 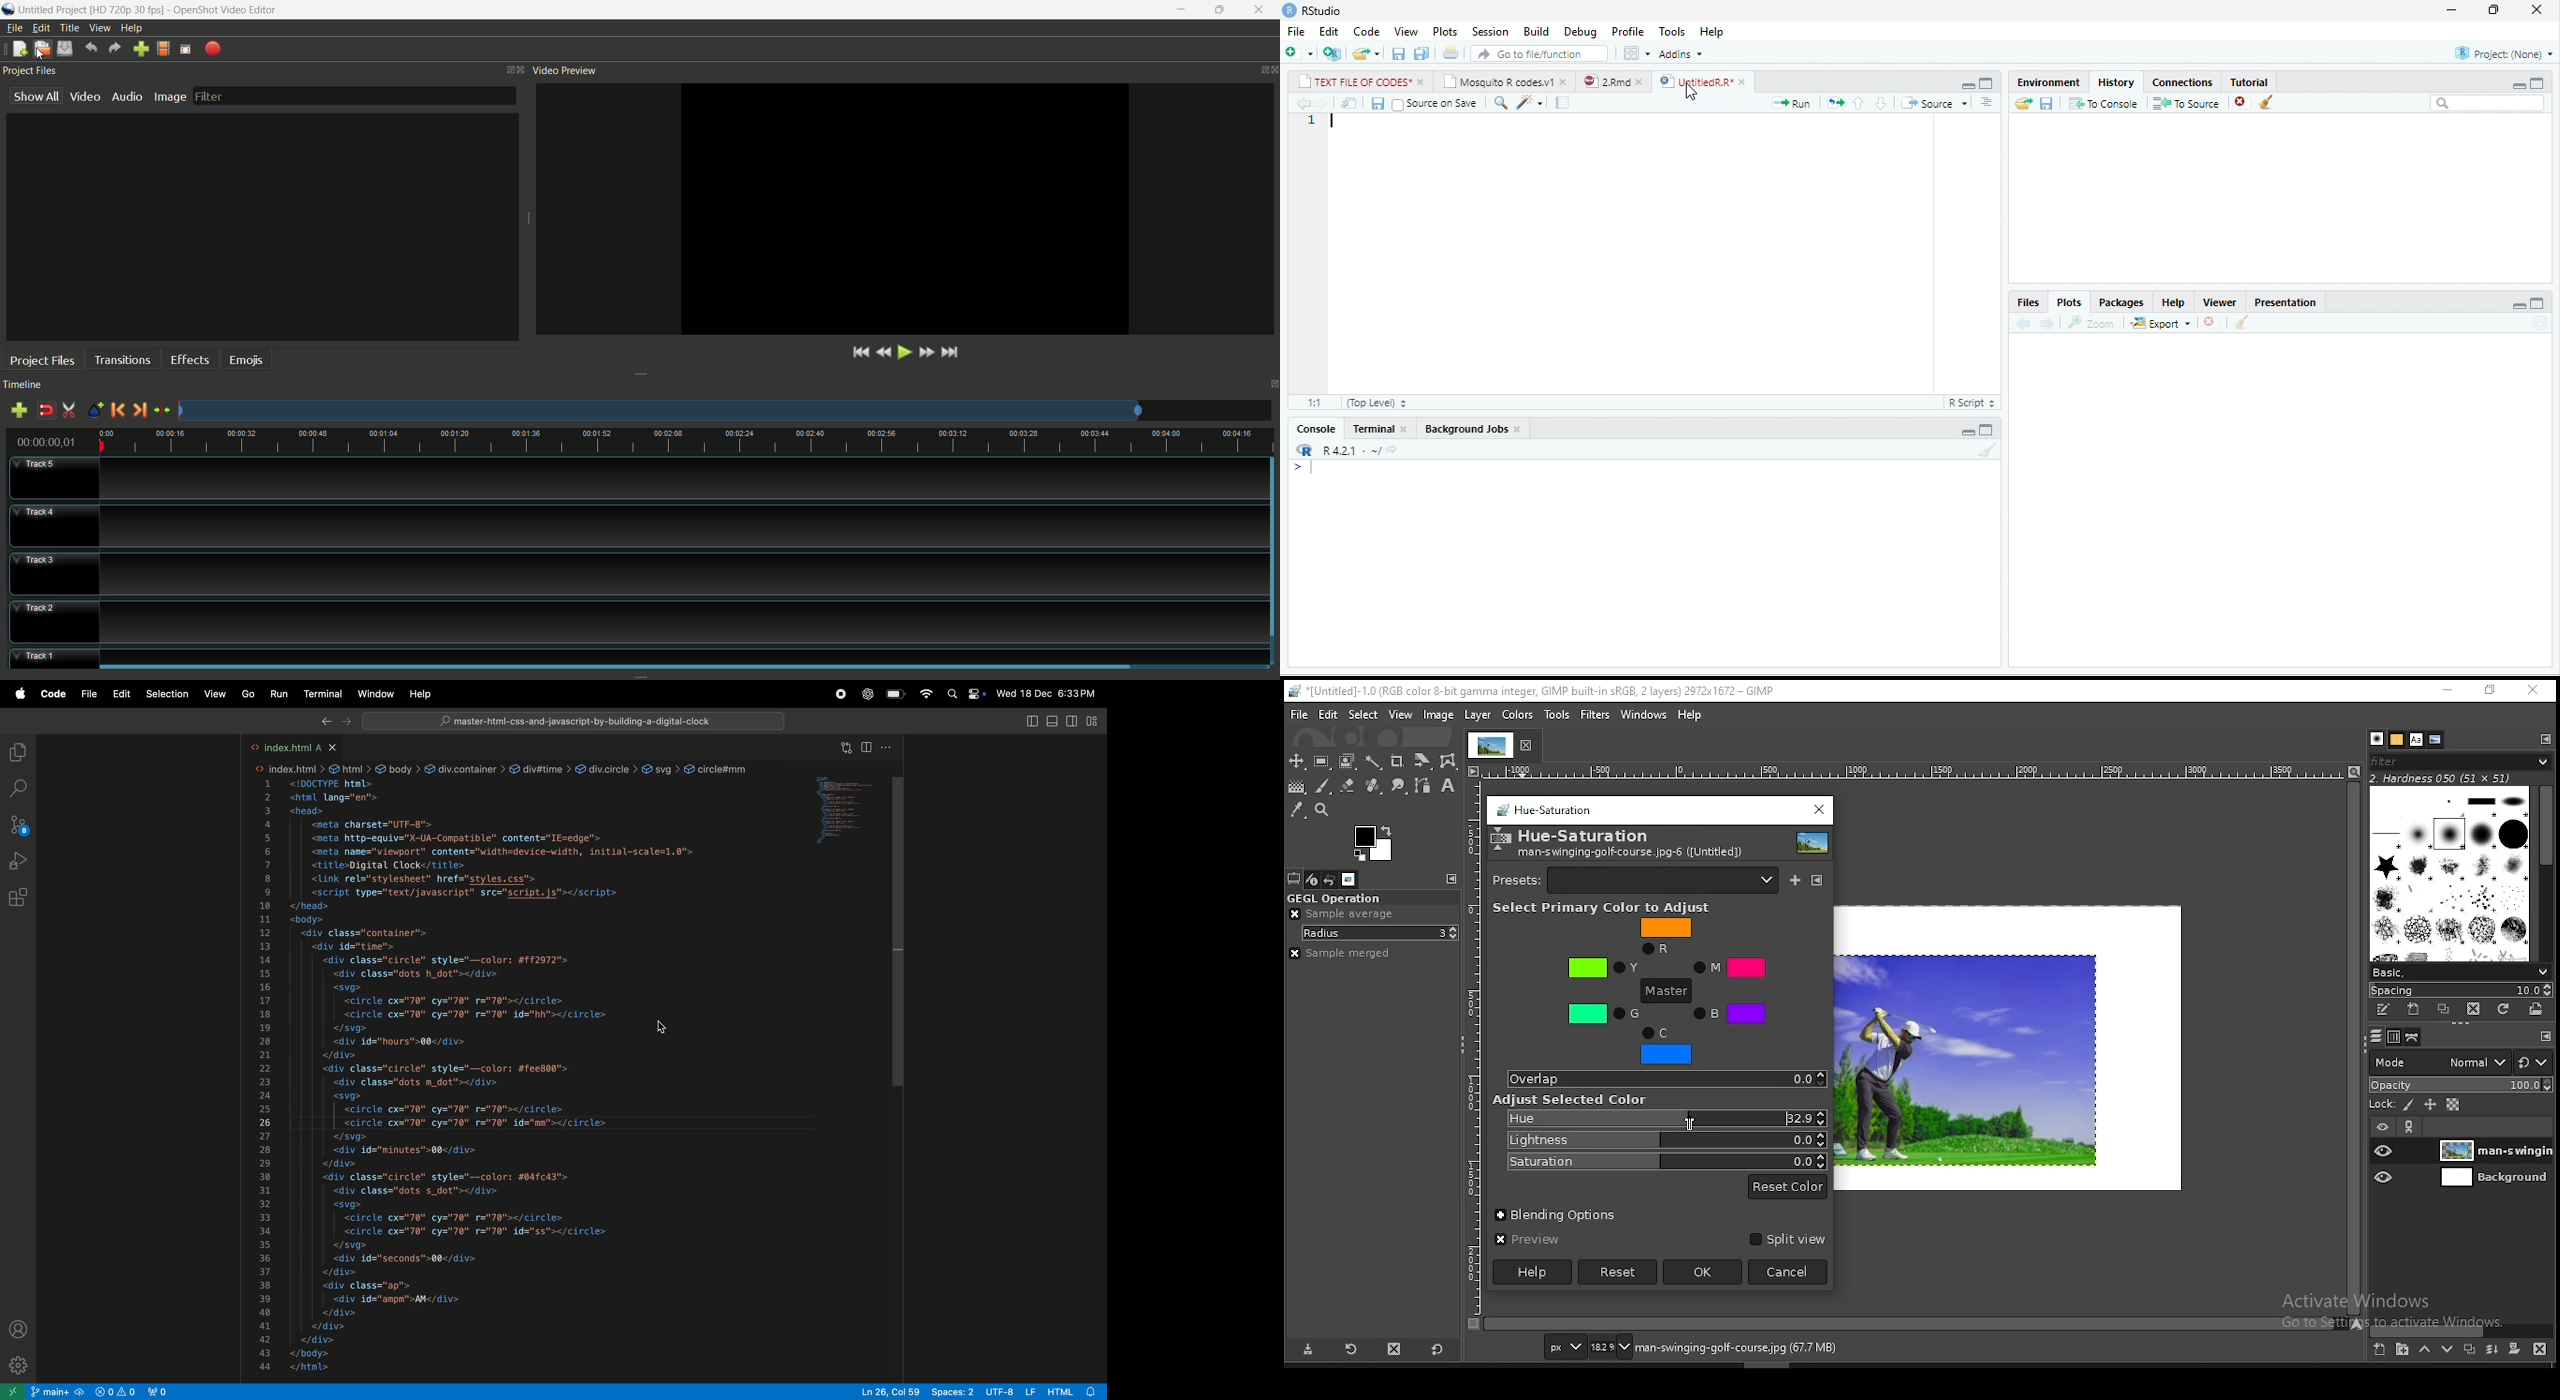 What do you see at coordinates (2416, 1038) in the screenshot?
I see `paths` at bounding box center [2416, 1038].